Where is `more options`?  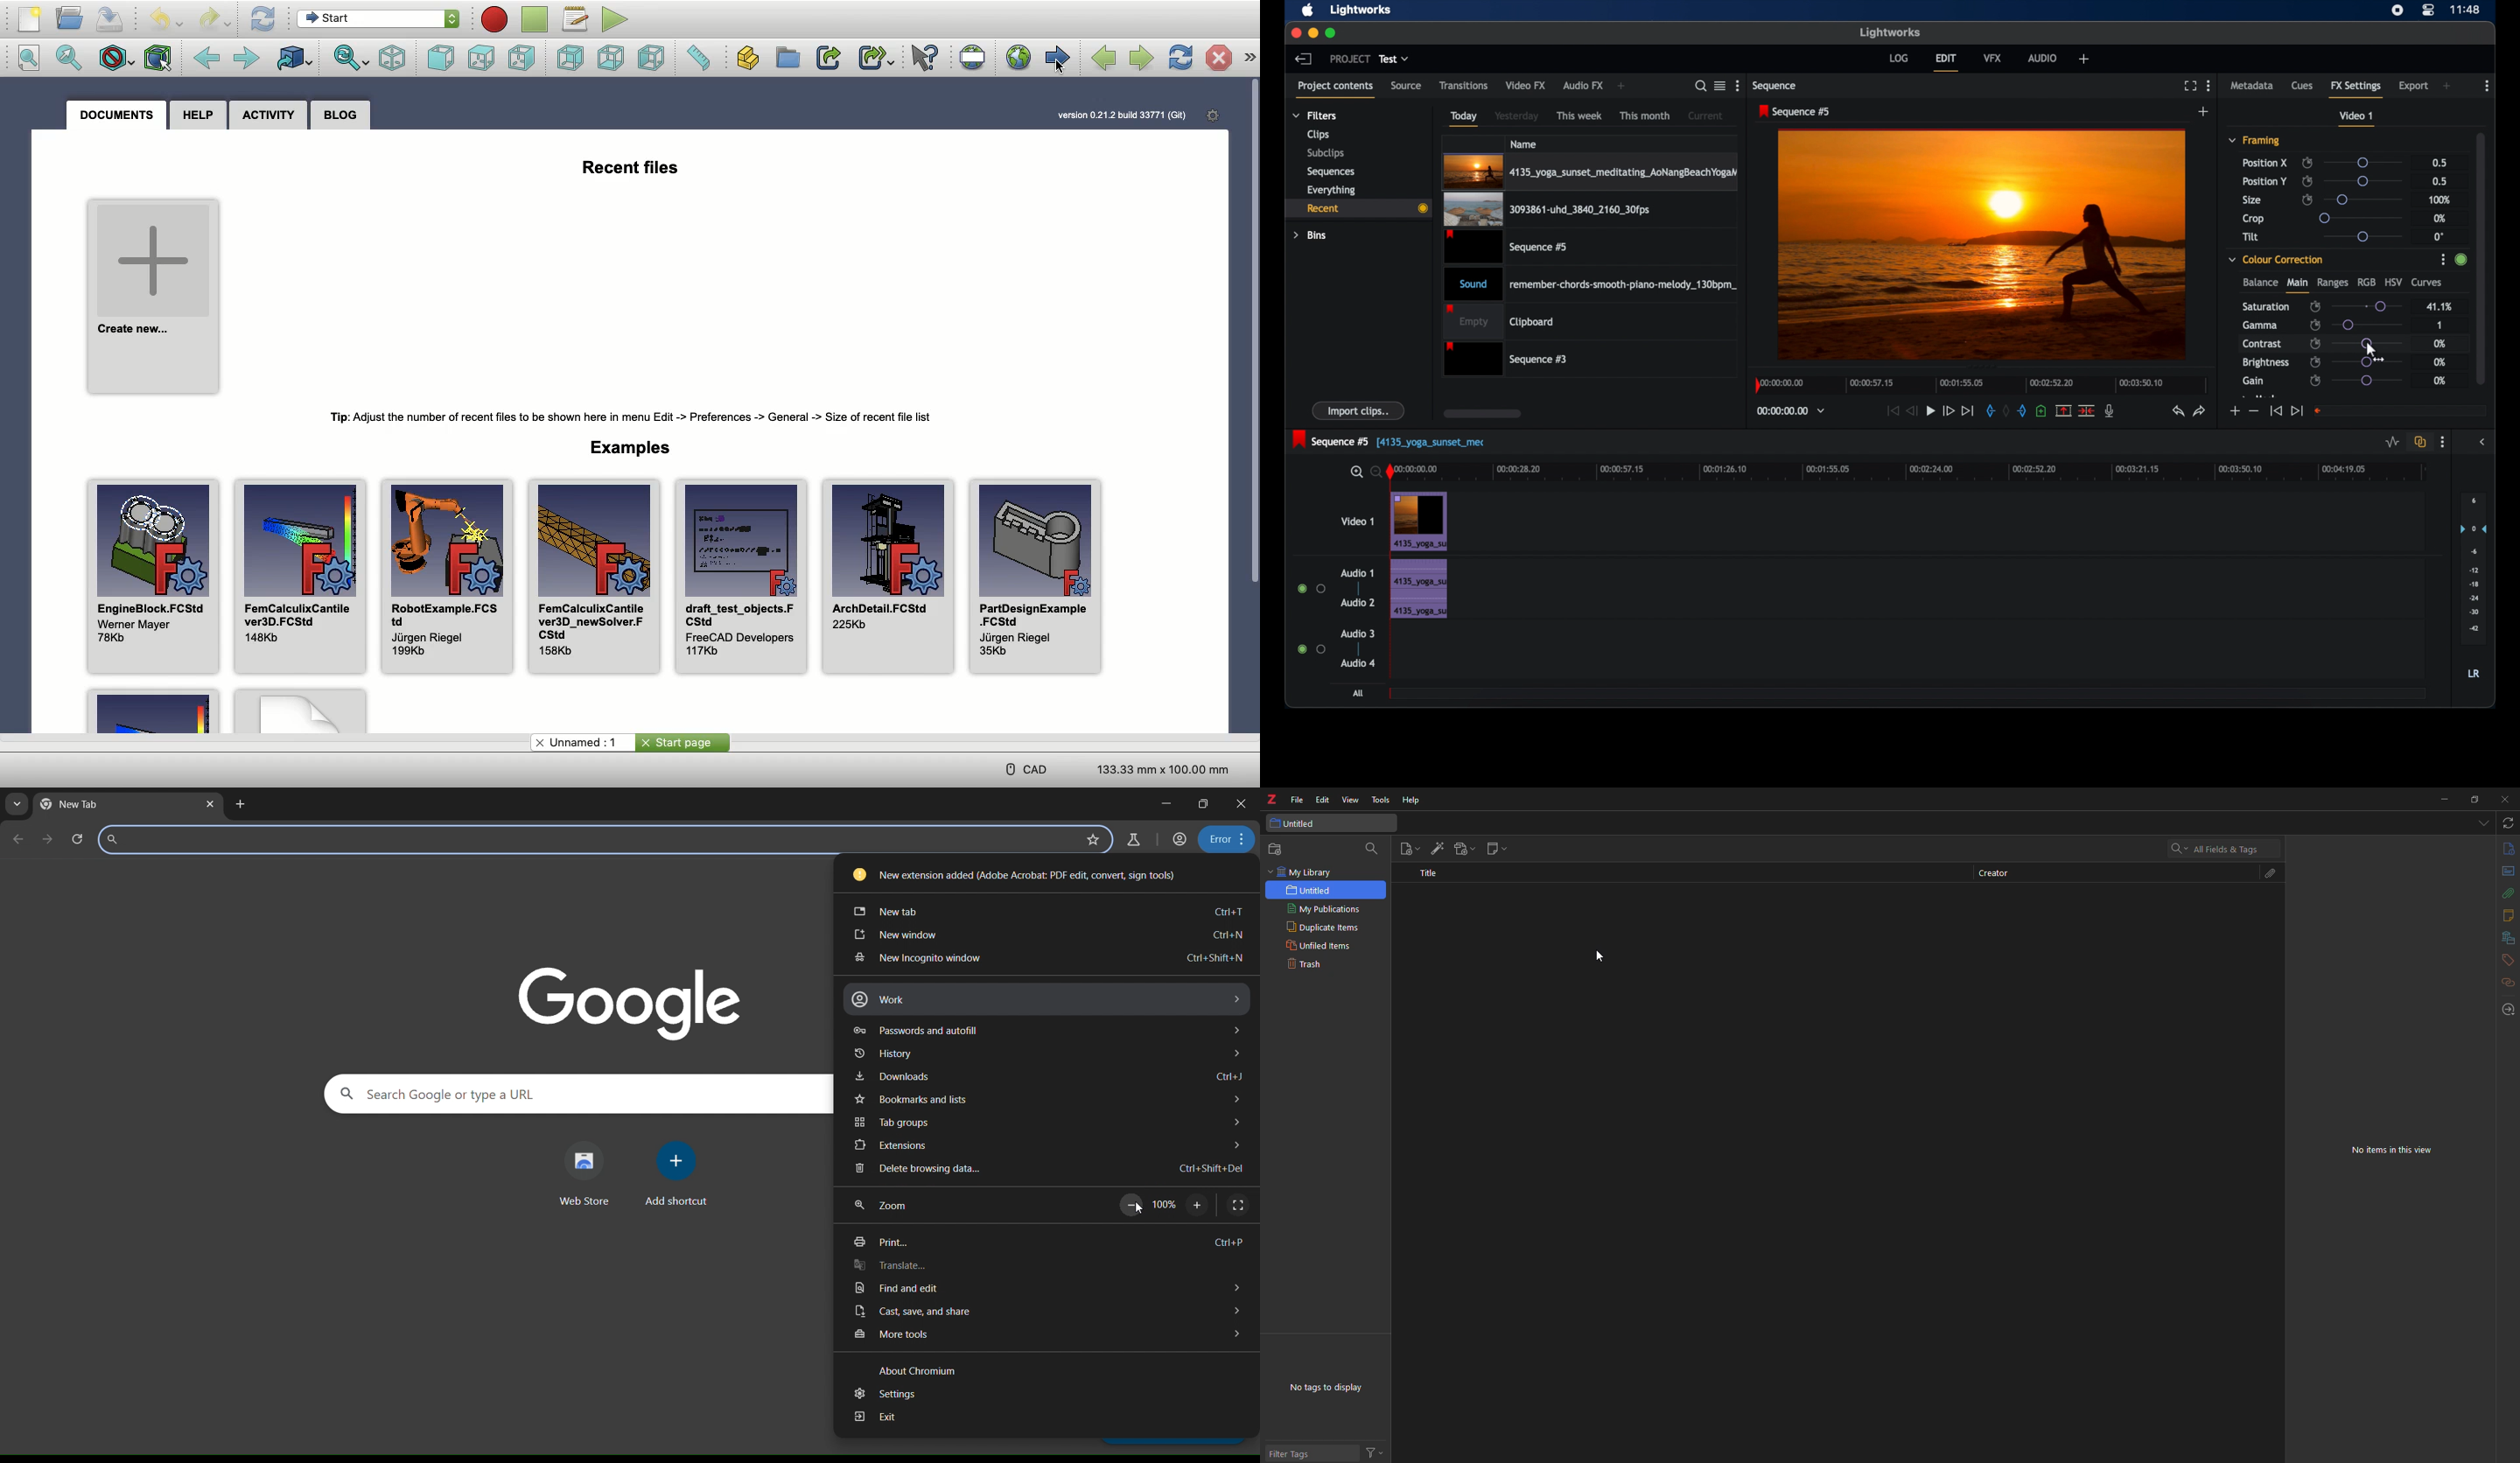
more options is located at coordinates (2208, 85).